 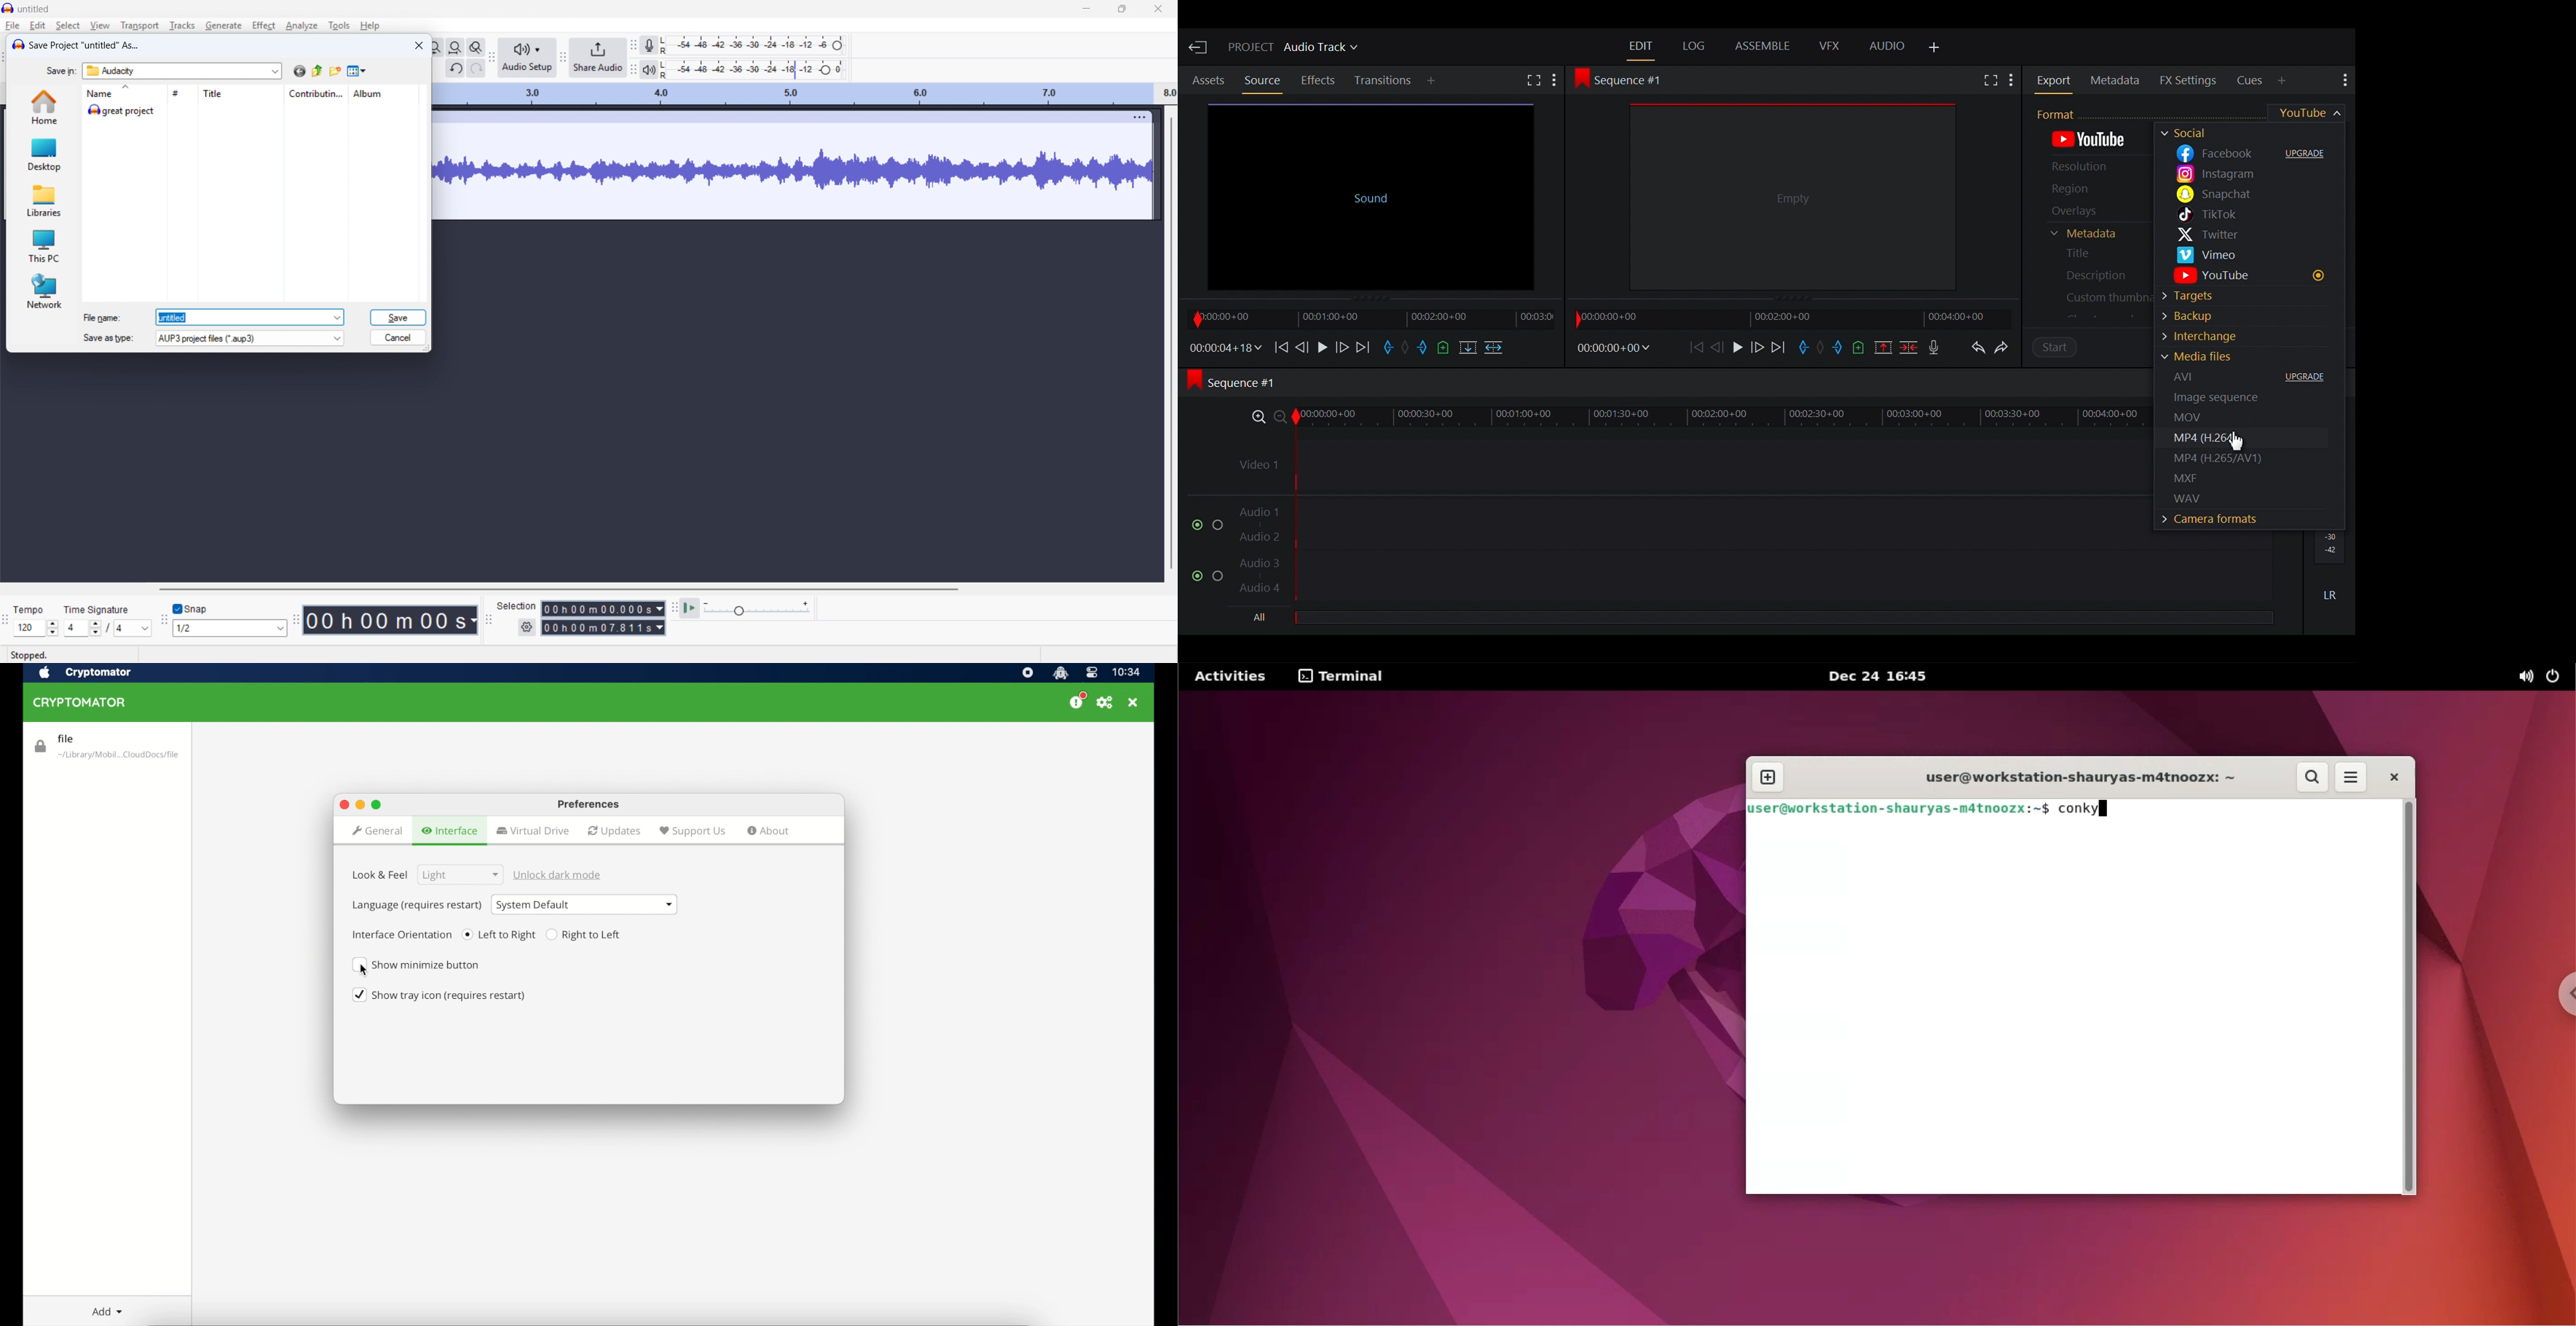 What do you see at coordinates (62, 71) in the screenshot?
I see `save in` at bounding box center [62, 71].